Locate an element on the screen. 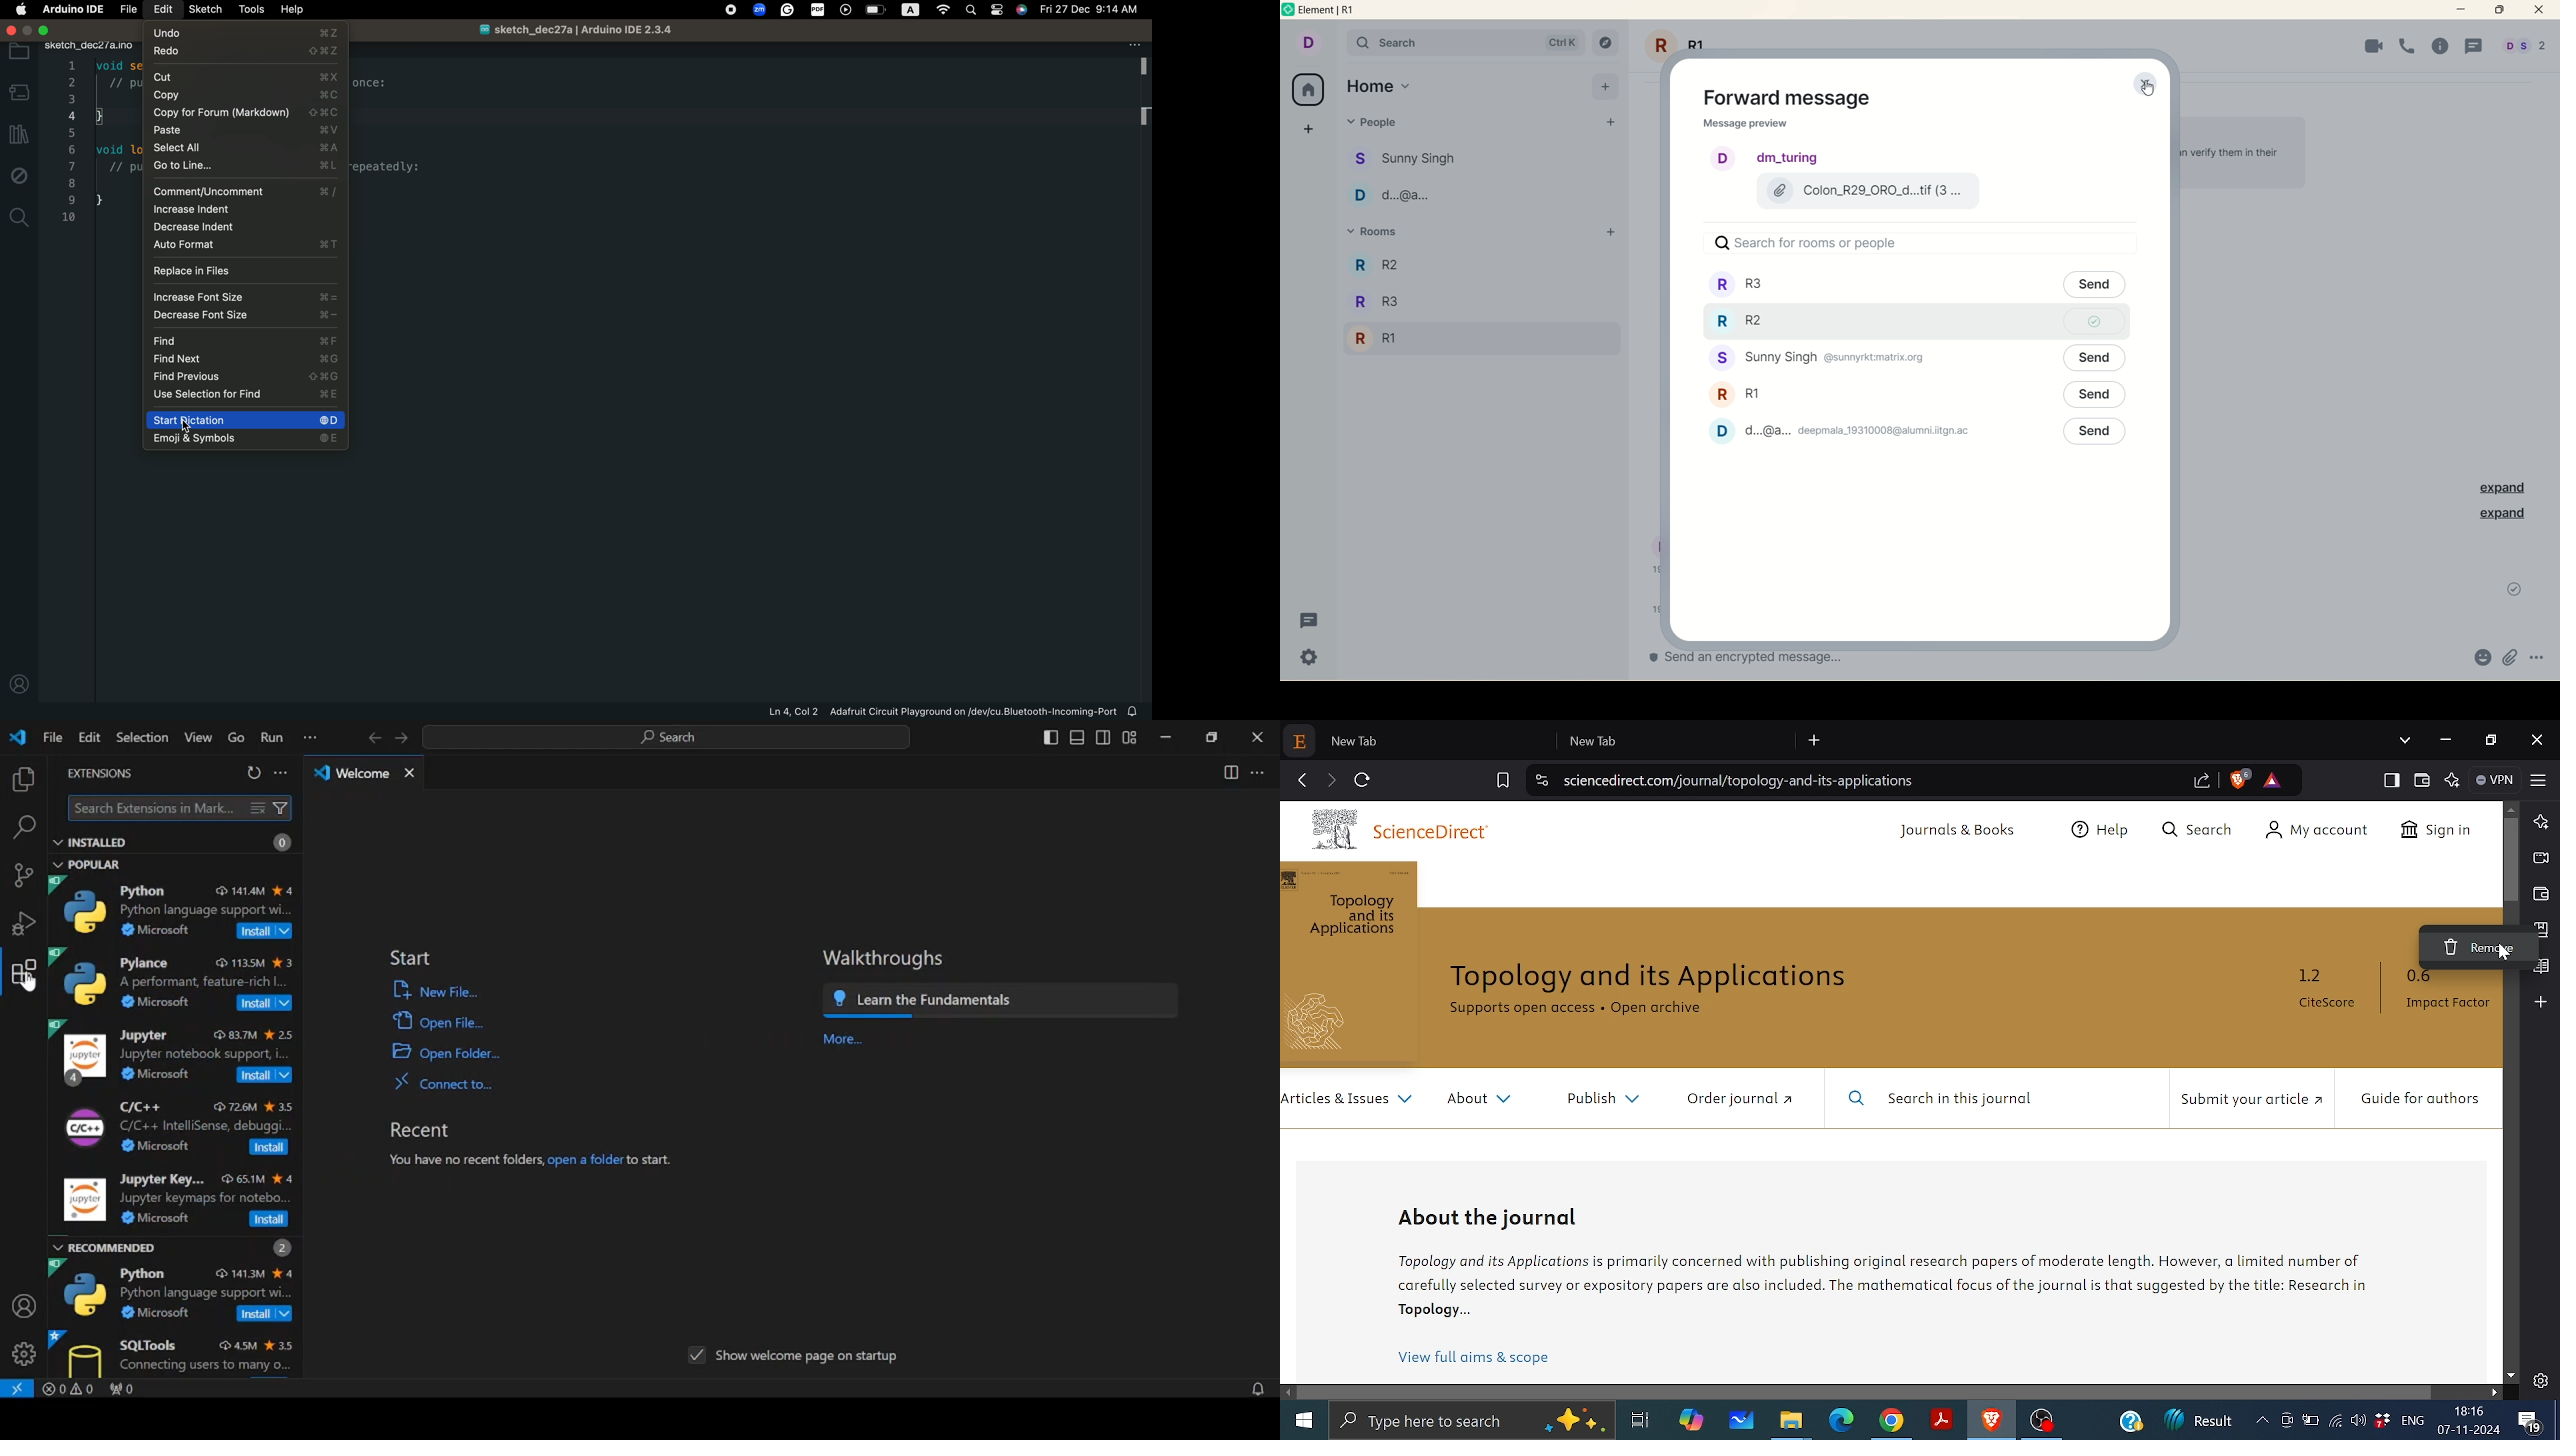 This screenshot has width=2576, height=1456. comment/uncomment is located at coordinates (245, 191).